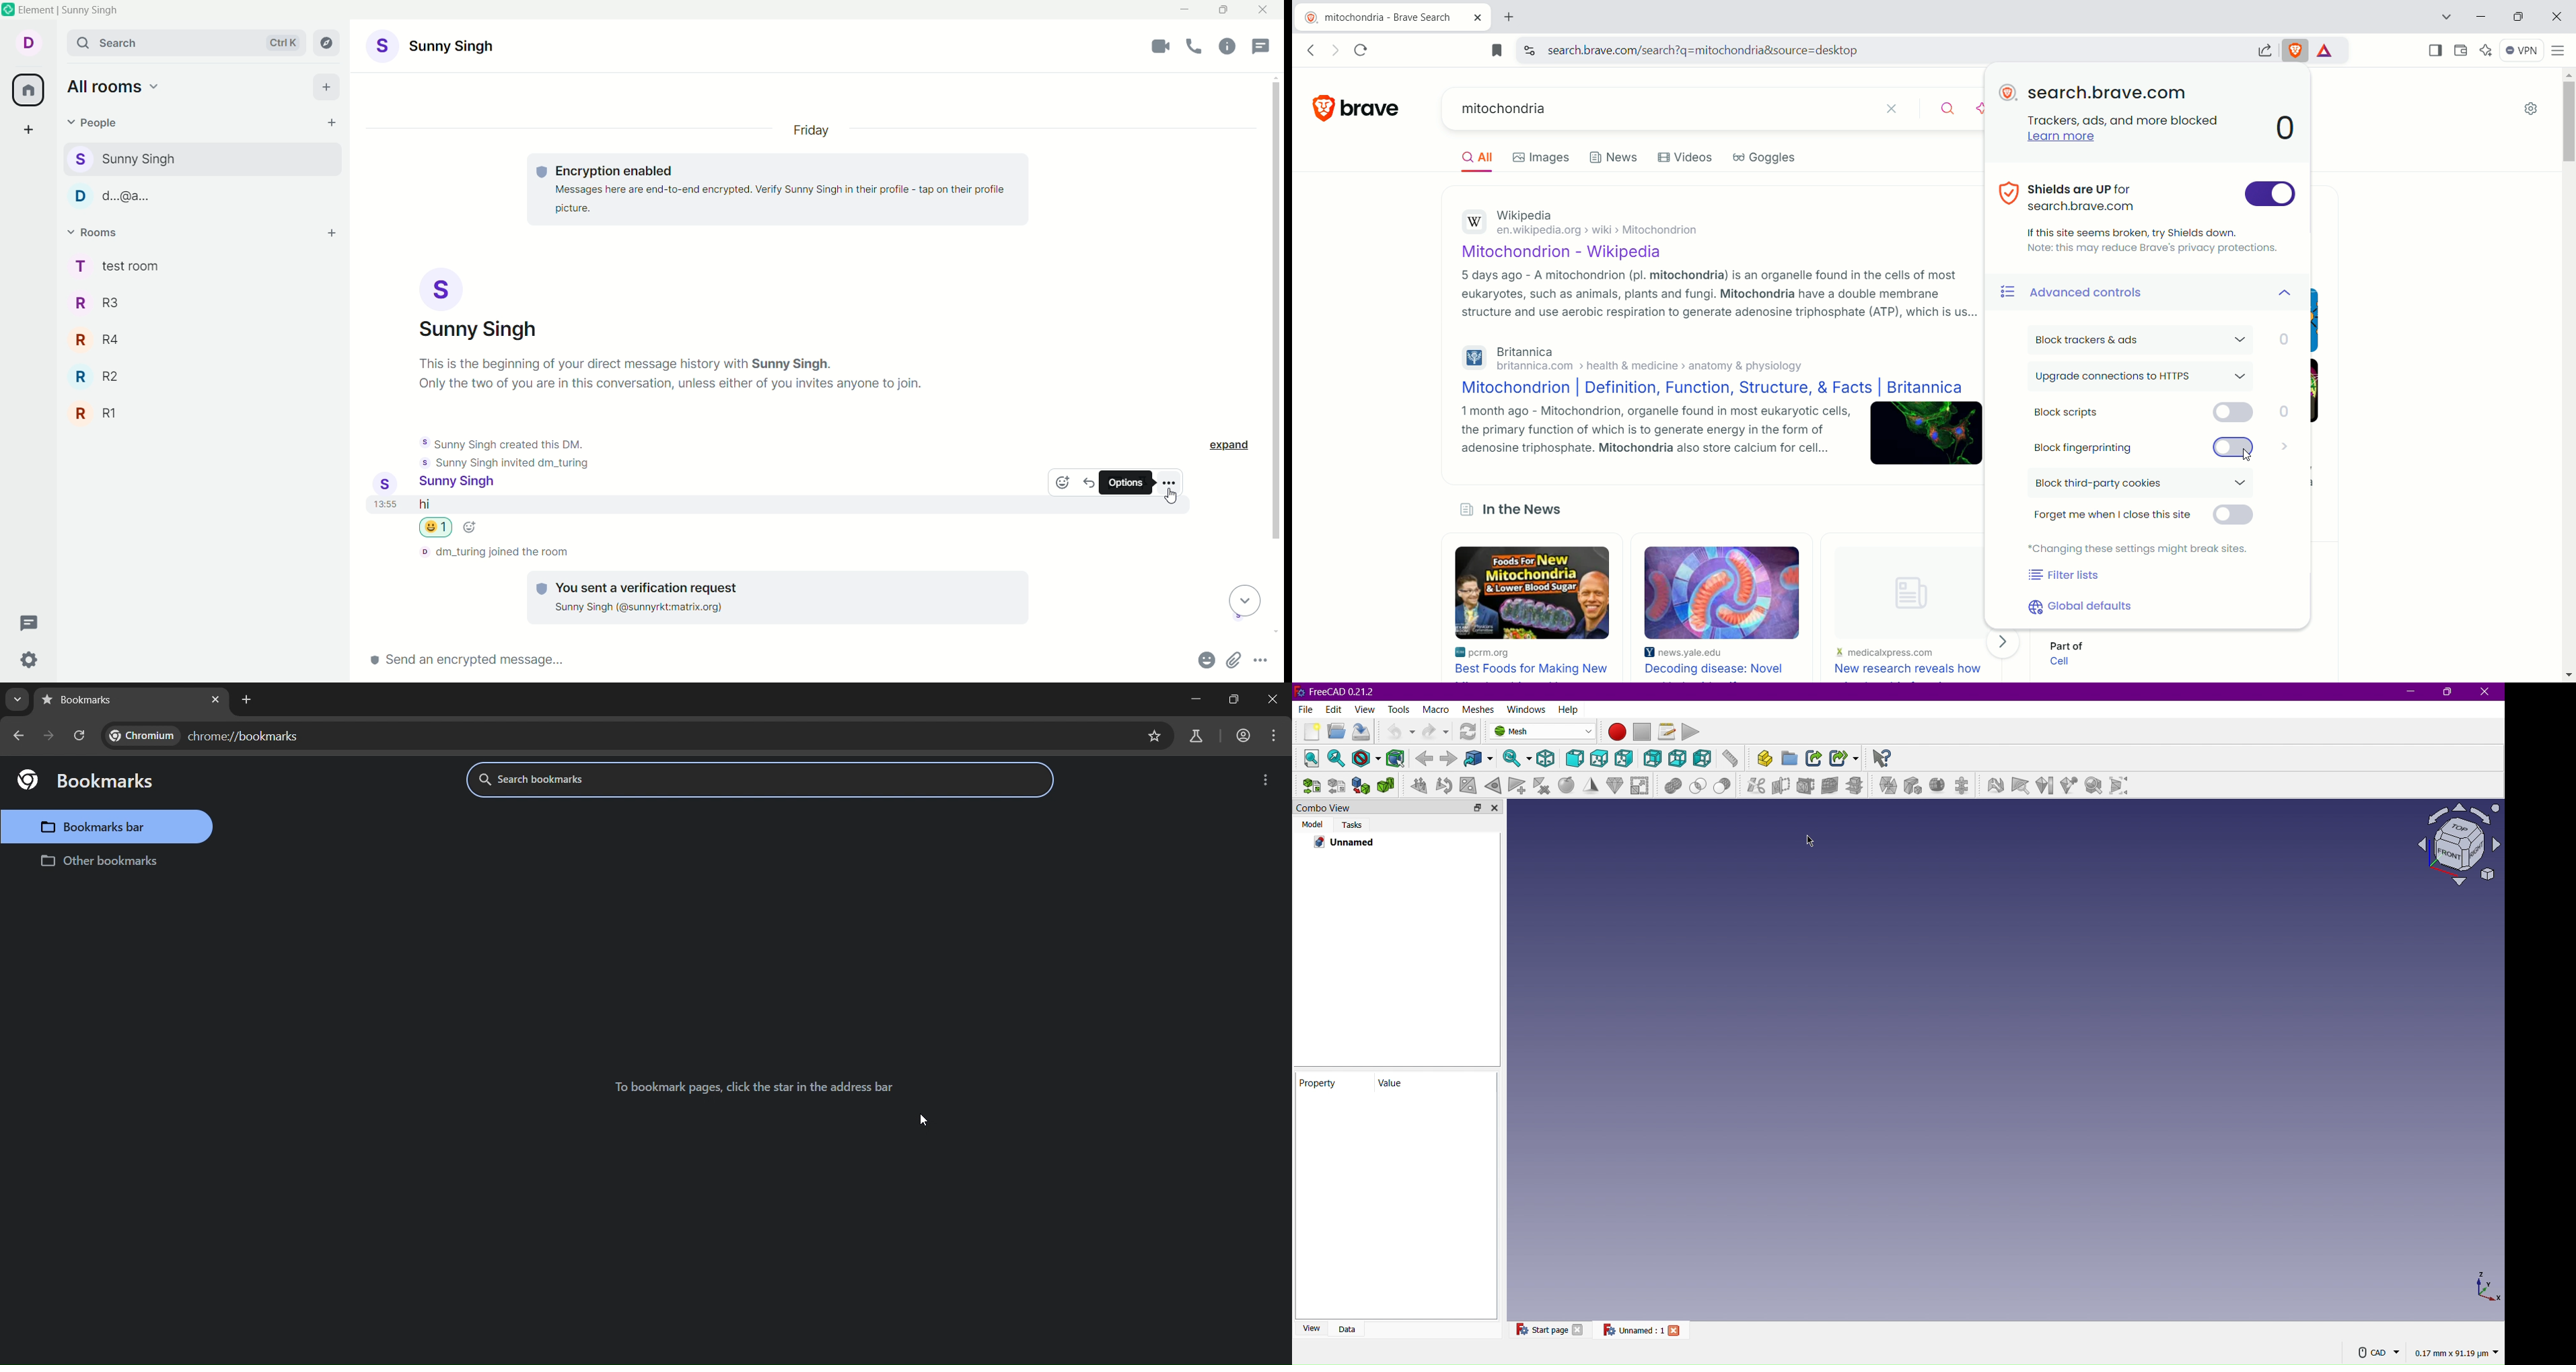  Describe the element at coordinates (1353, 824) in the screenshot. I see `Tasks` at that location.